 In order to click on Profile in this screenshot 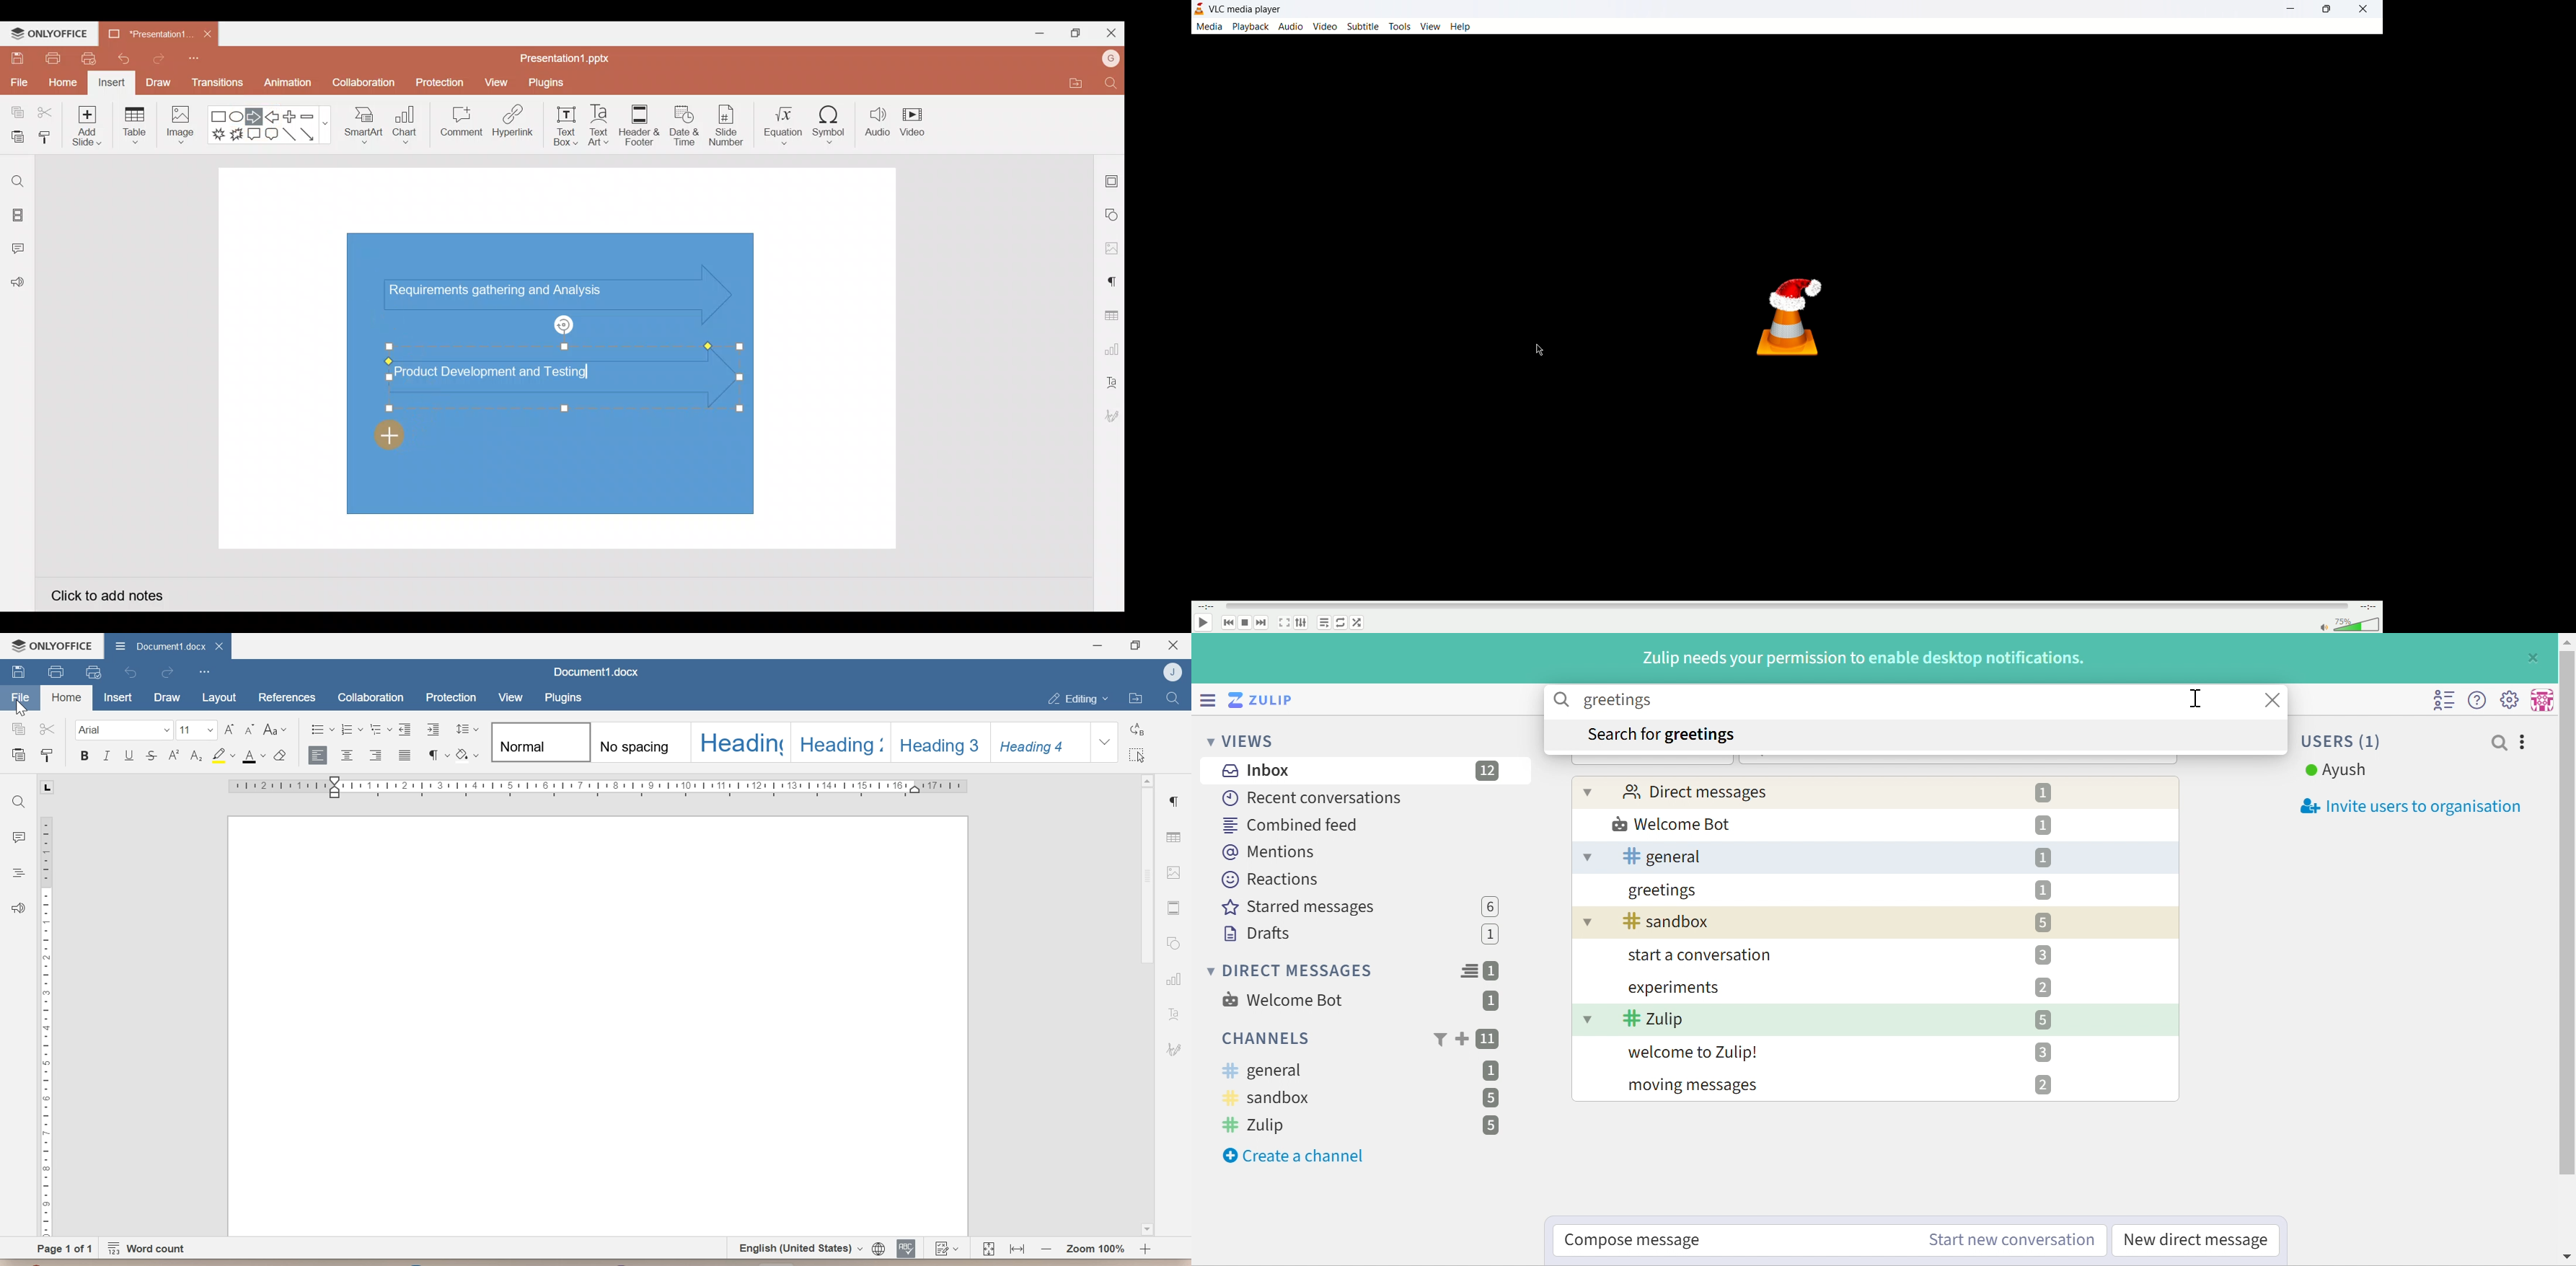, I will do `click(1171, 671)`.